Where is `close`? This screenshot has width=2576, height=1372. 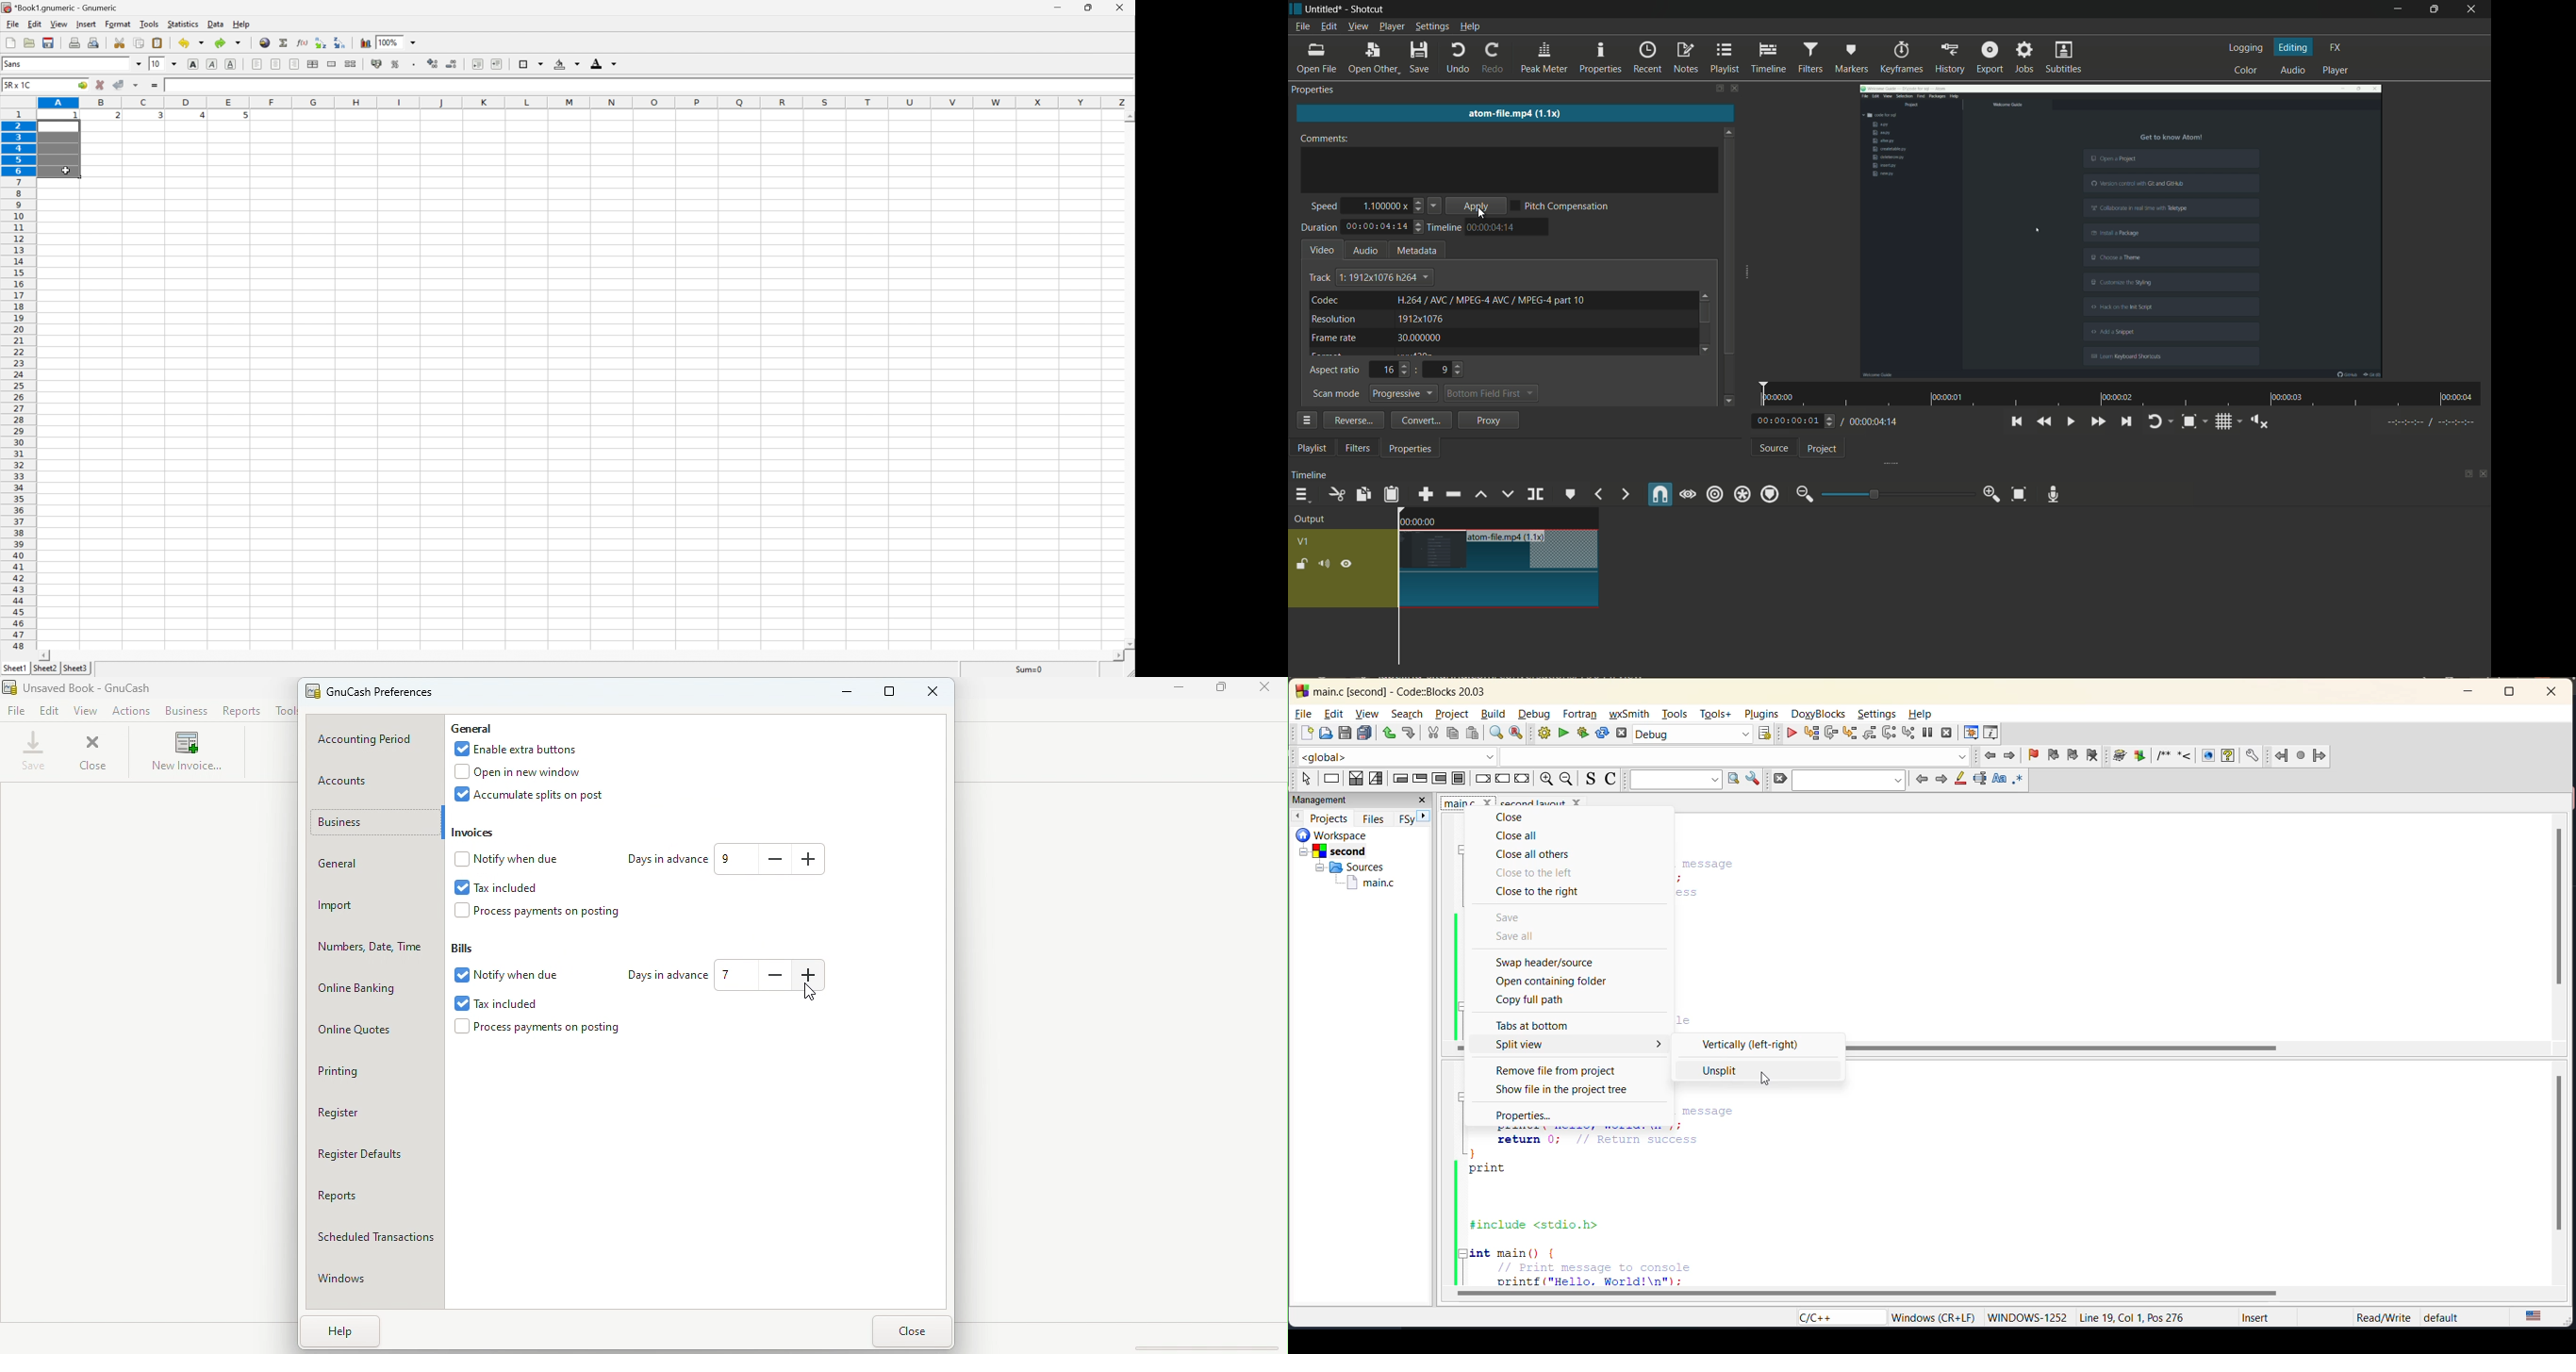
close is located at coordinates (1423, 800).